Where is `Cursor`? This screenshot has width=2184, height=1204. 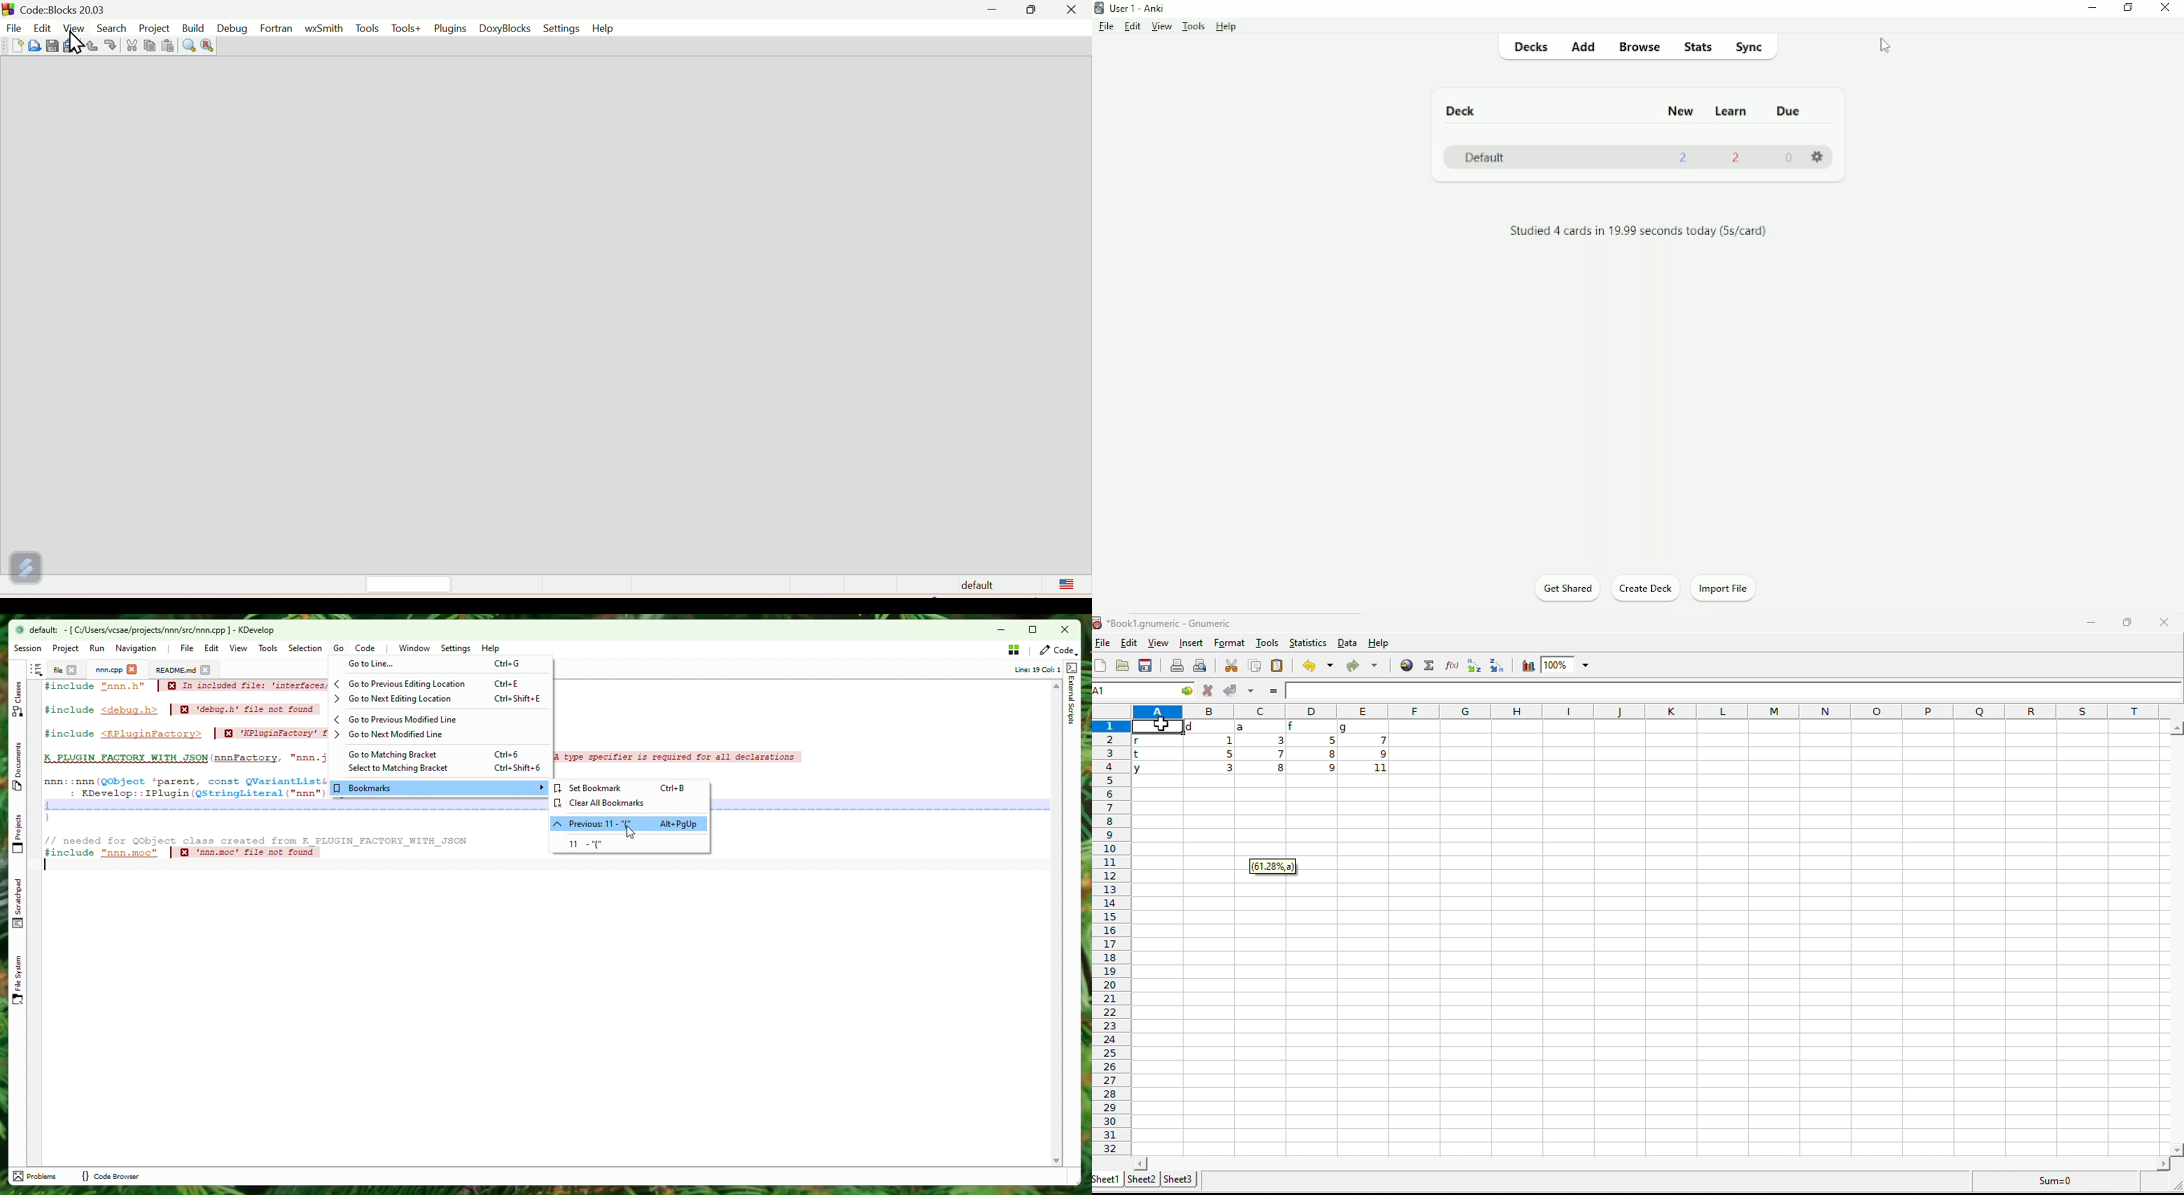
Cursor is located at coordinates (1884, 46).